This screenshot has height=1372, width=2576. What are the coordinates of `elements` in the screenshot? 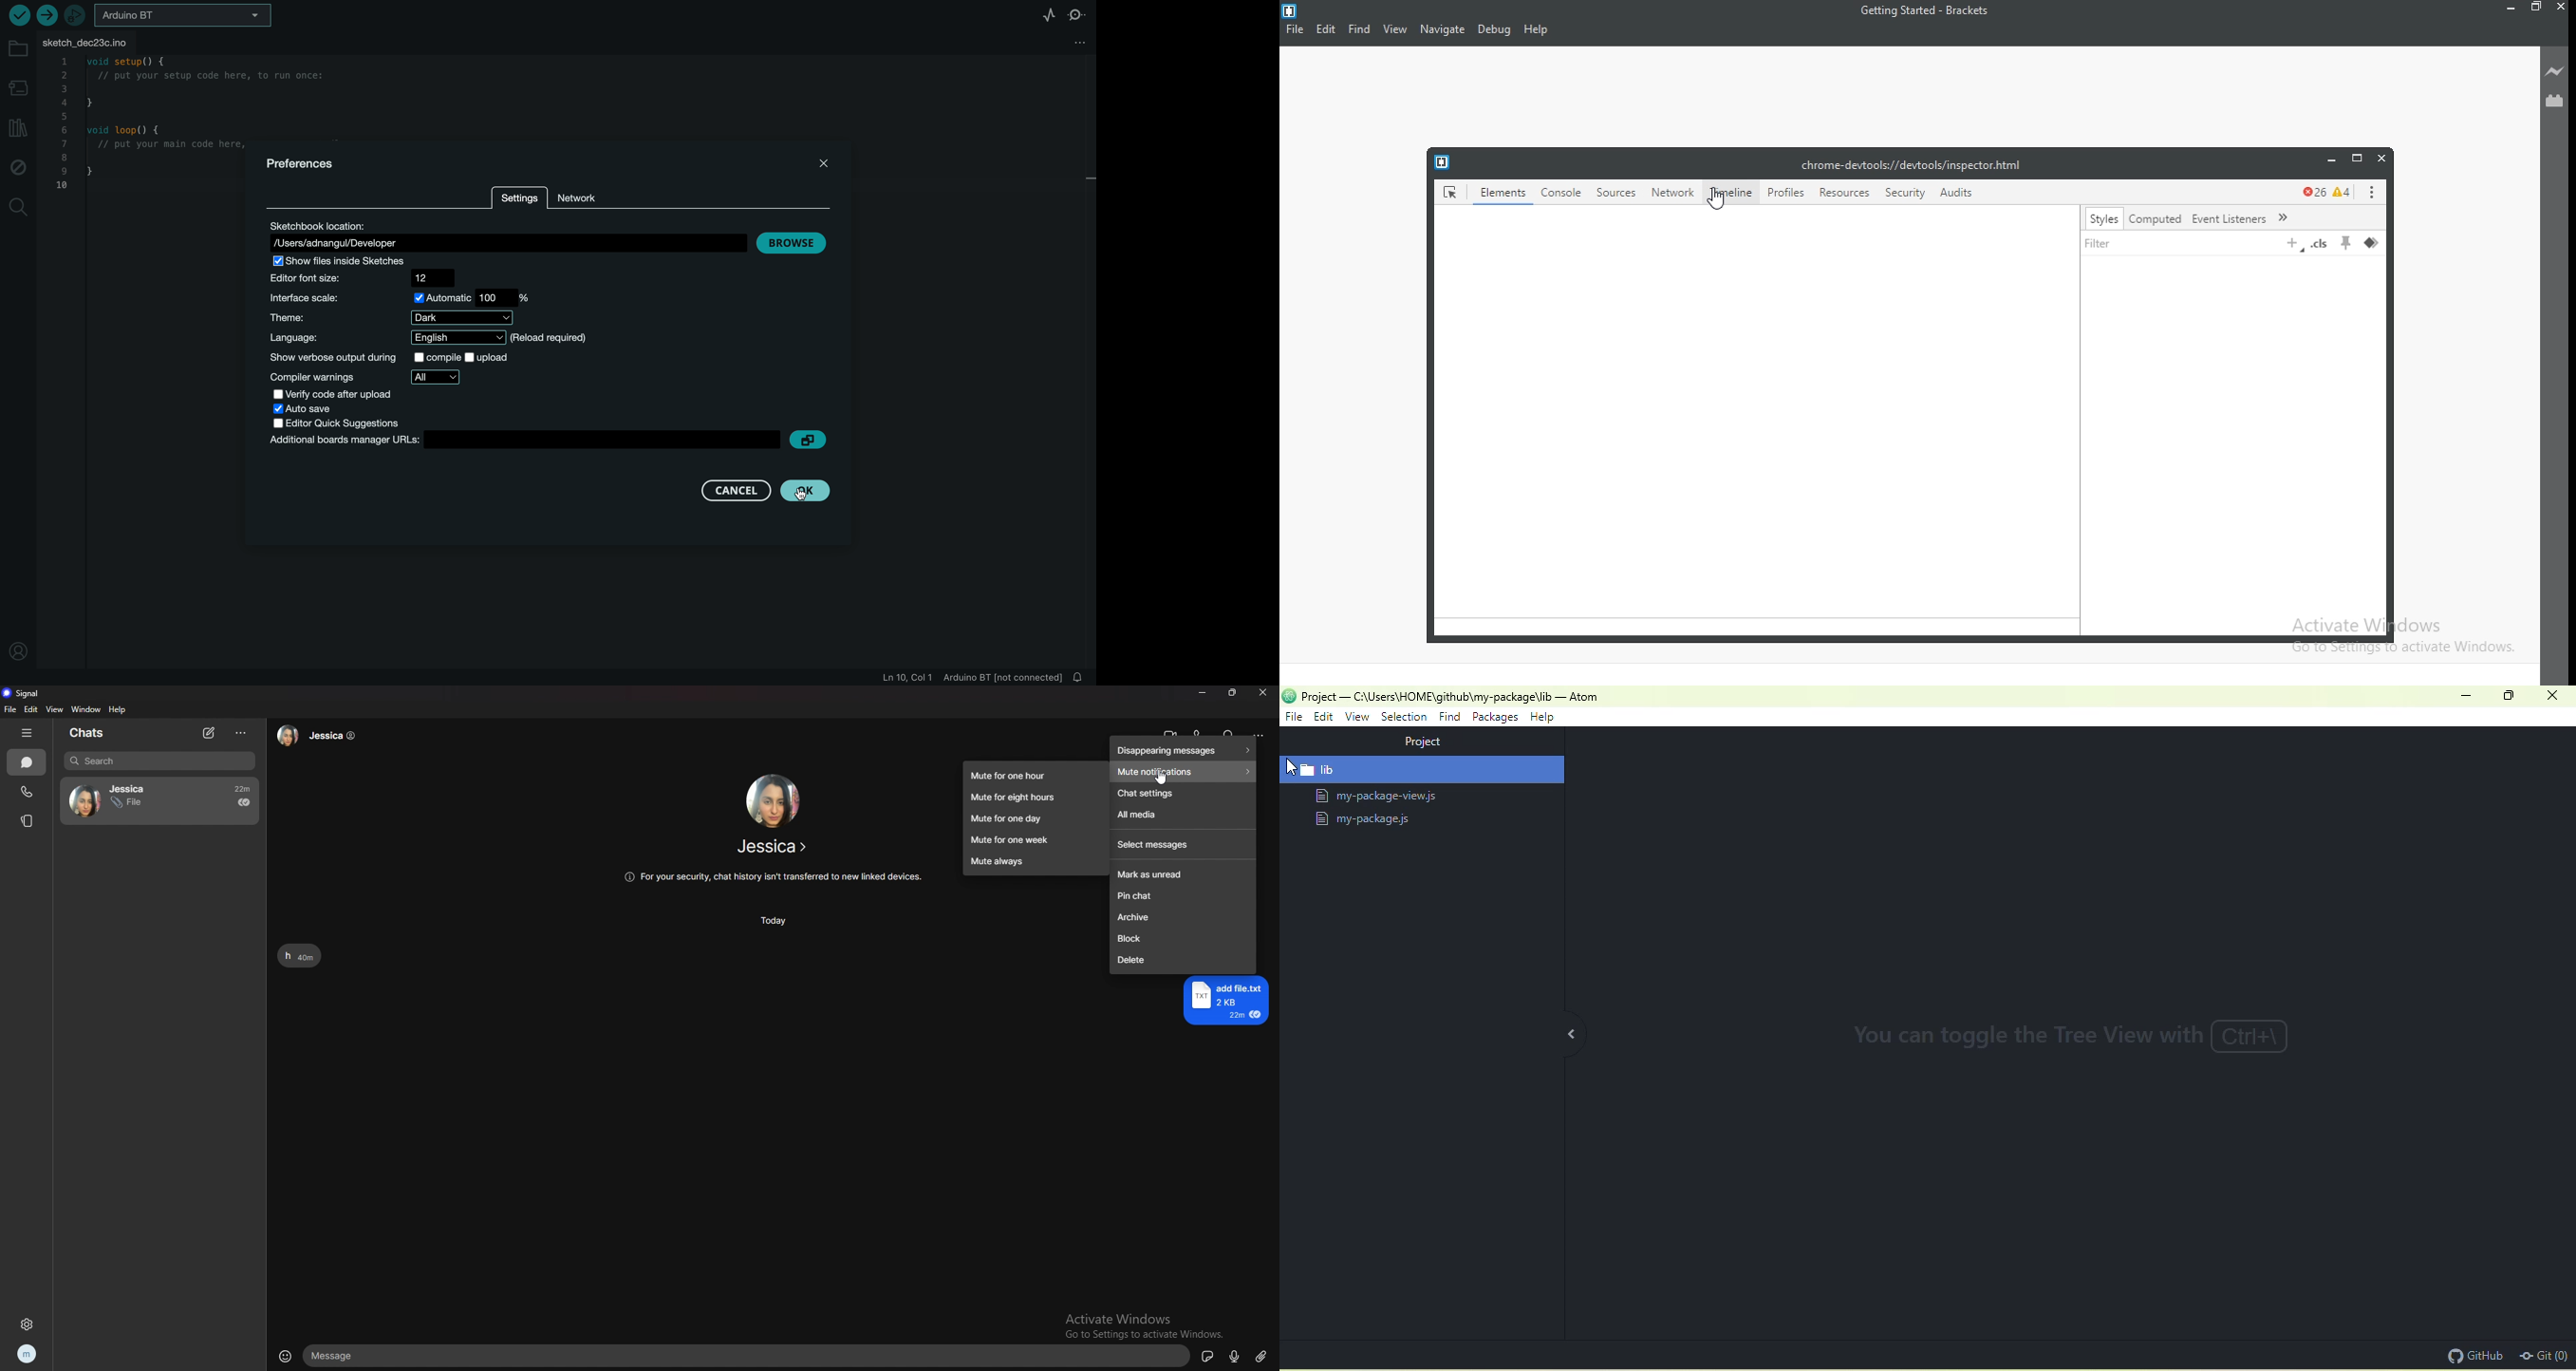 It's located at (1449, 193).